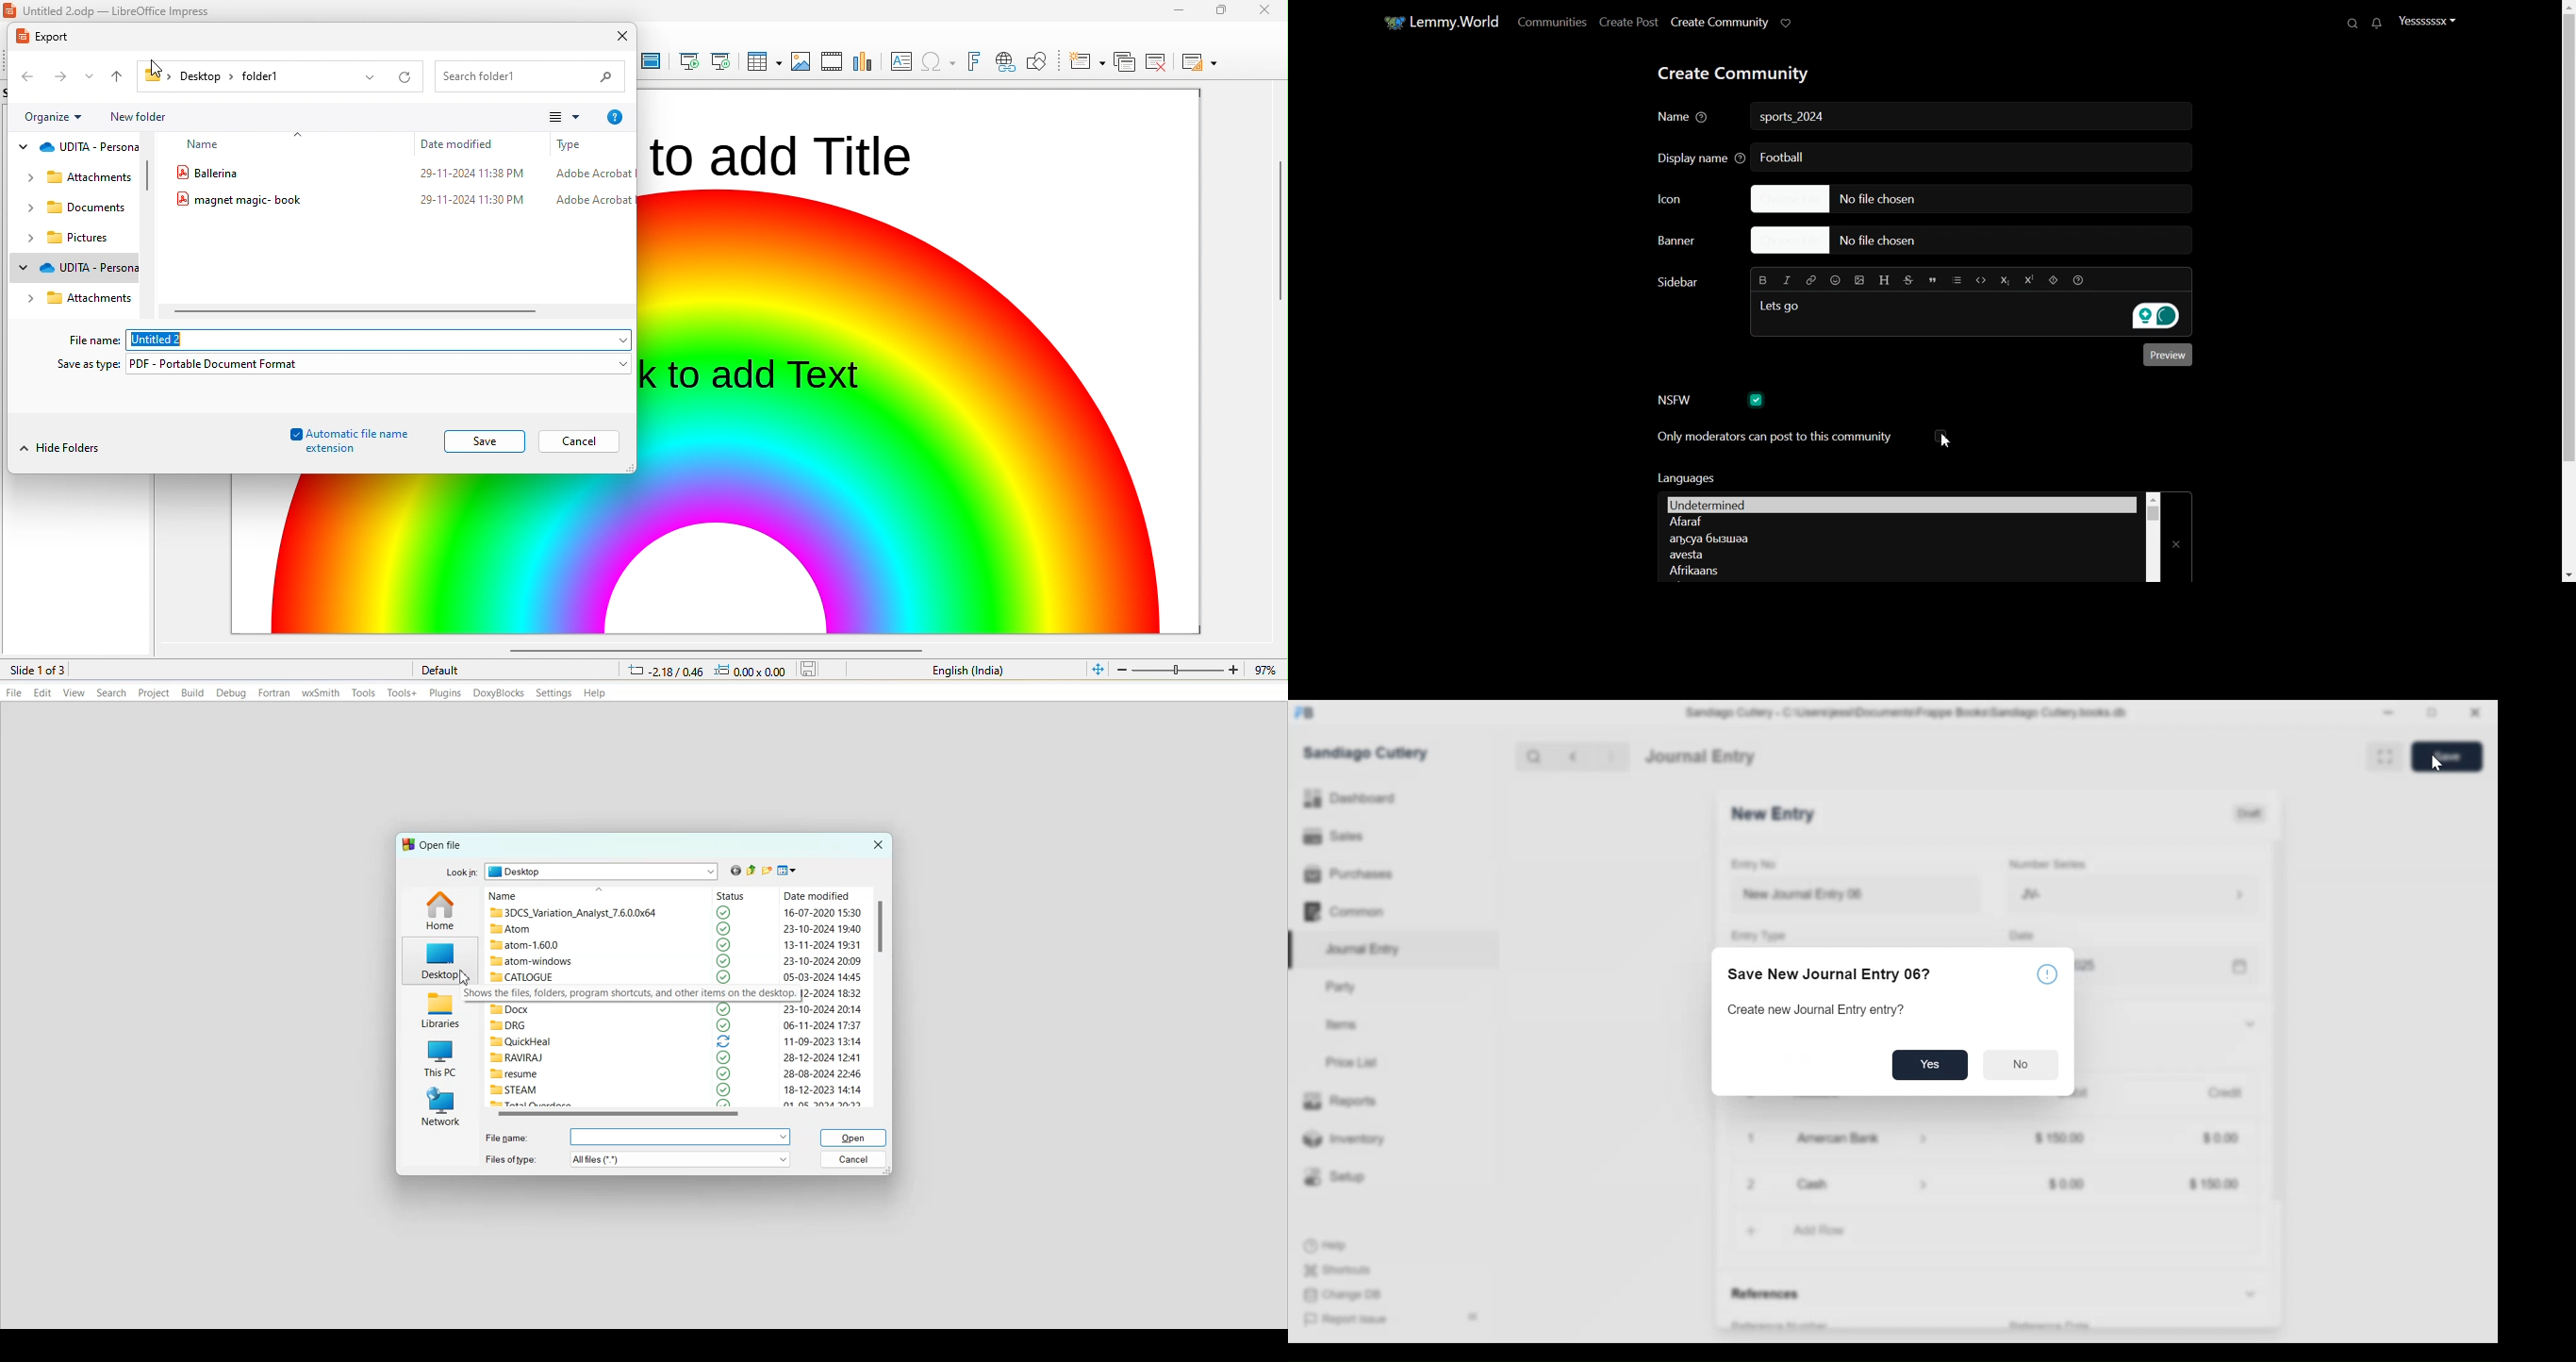  I want to click on vertical scroll bar, so click(1280, 253).